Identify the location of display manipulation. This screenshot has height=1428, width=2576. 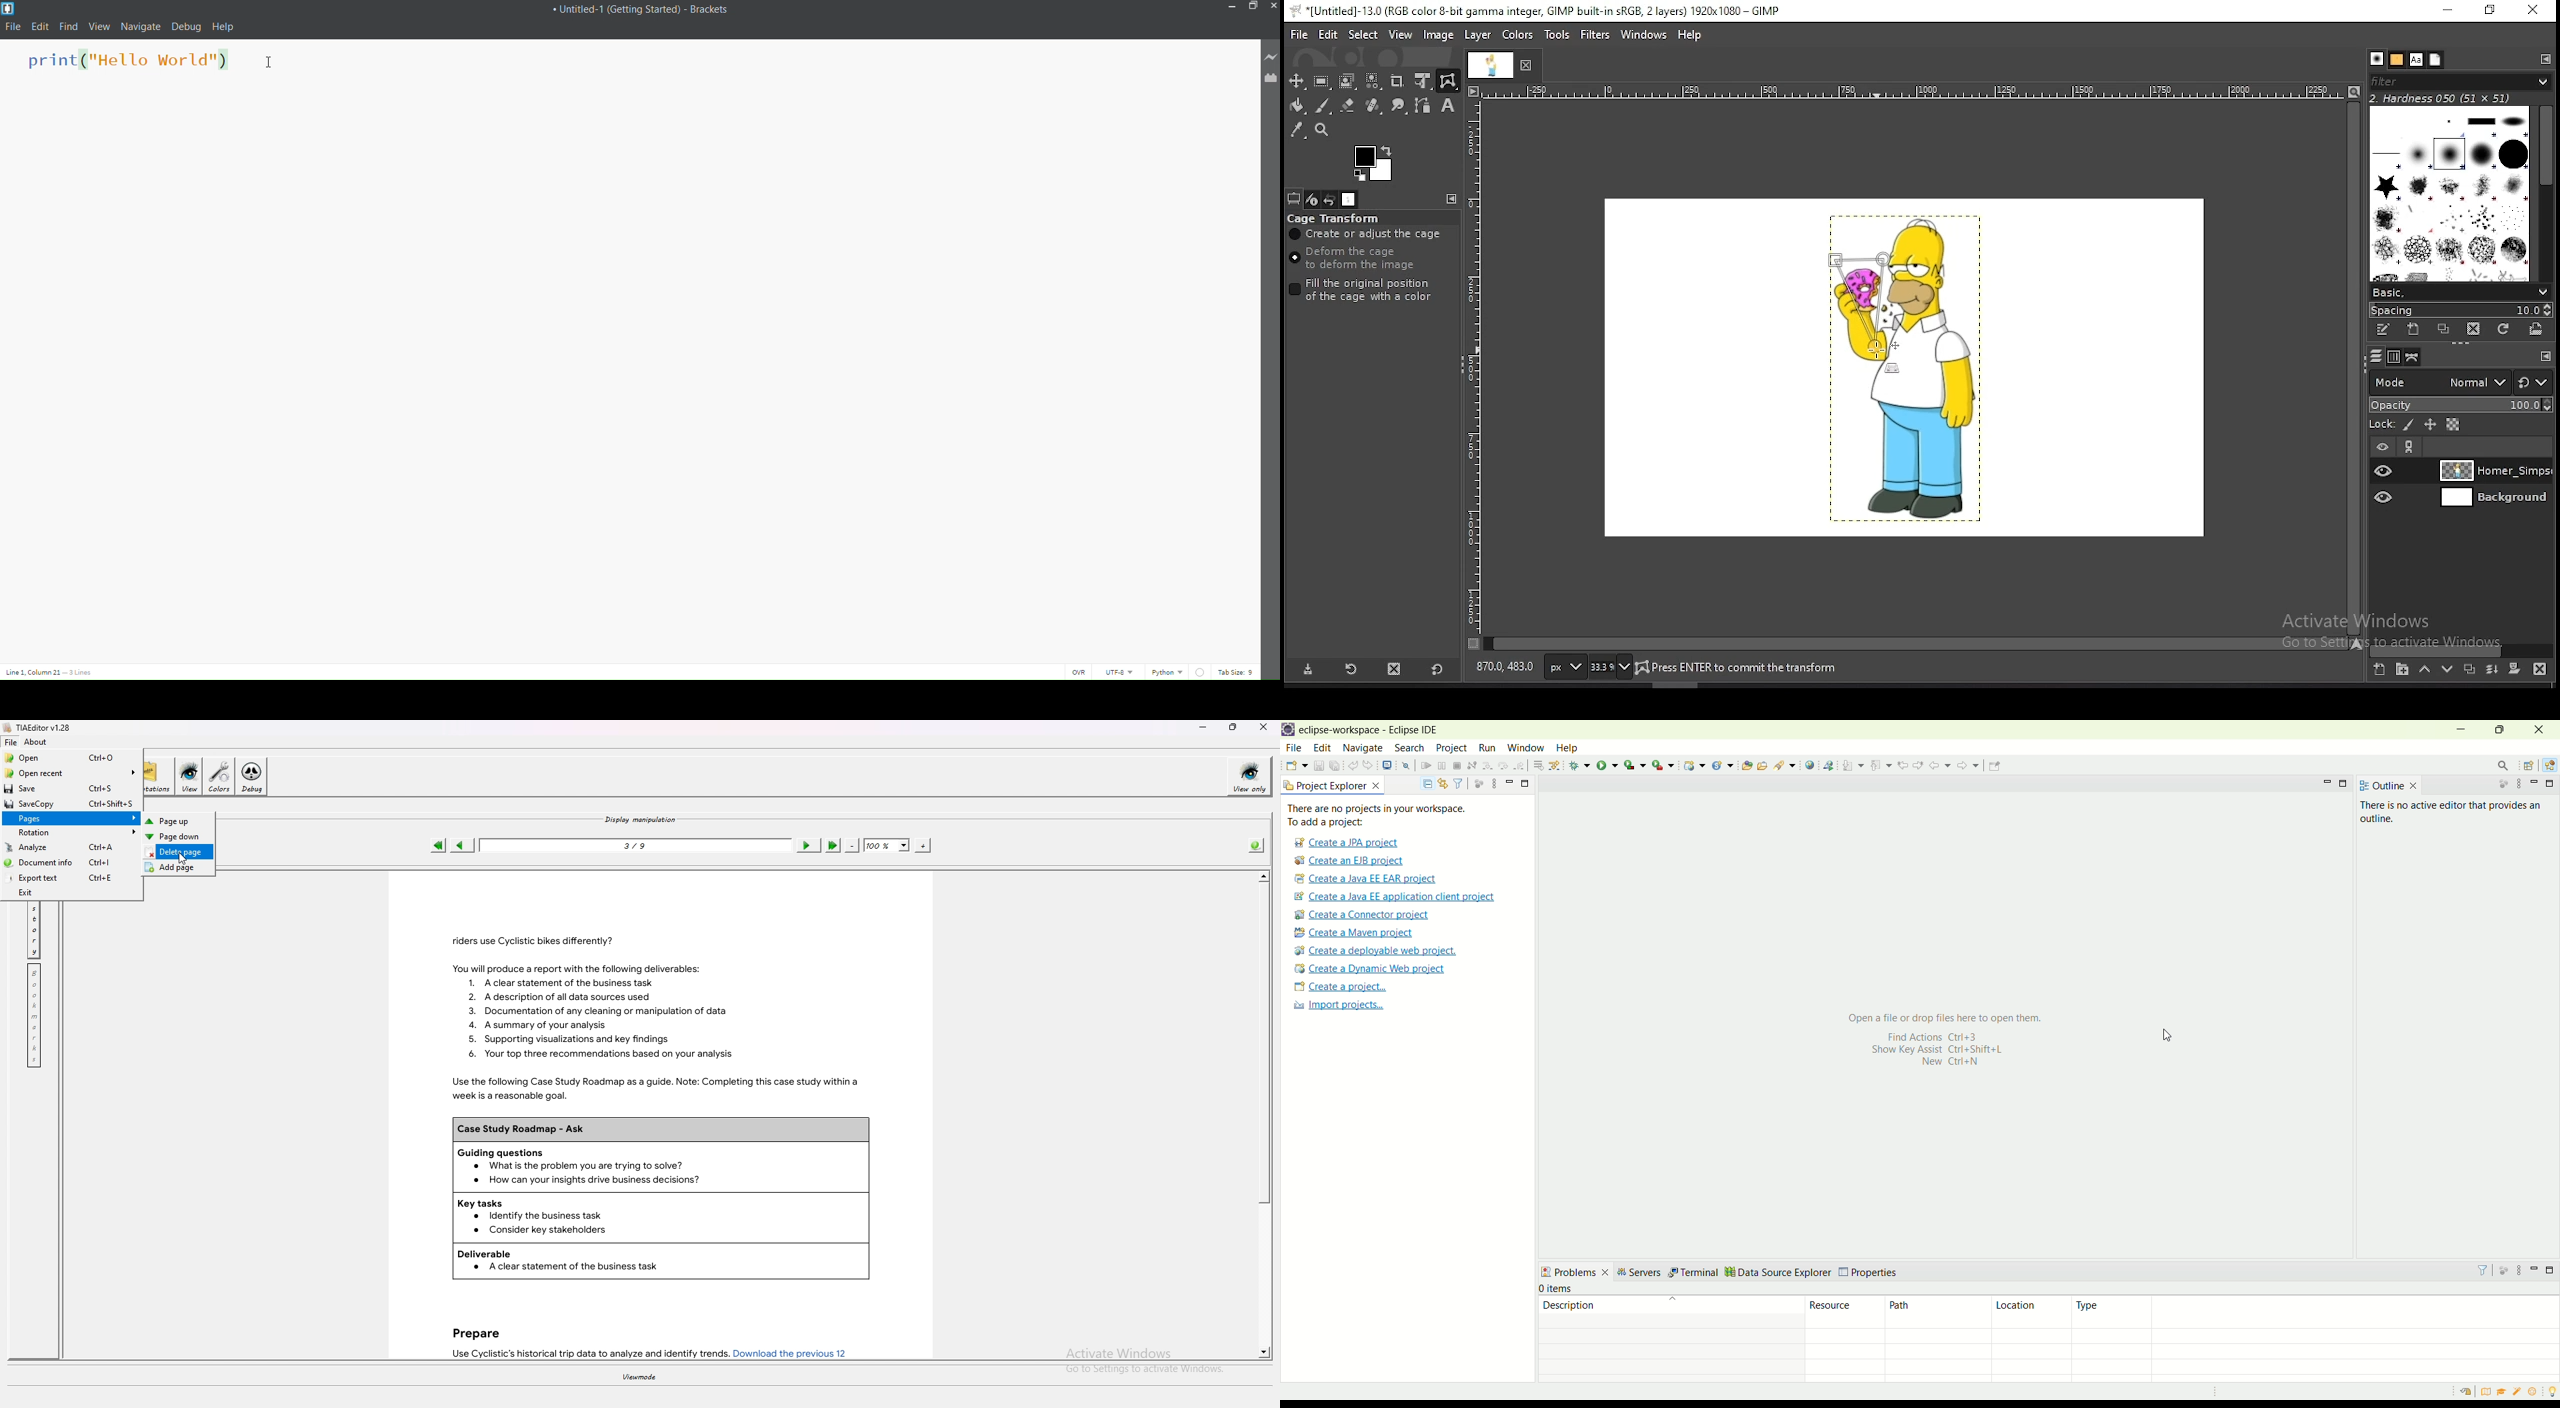
(639, 819).